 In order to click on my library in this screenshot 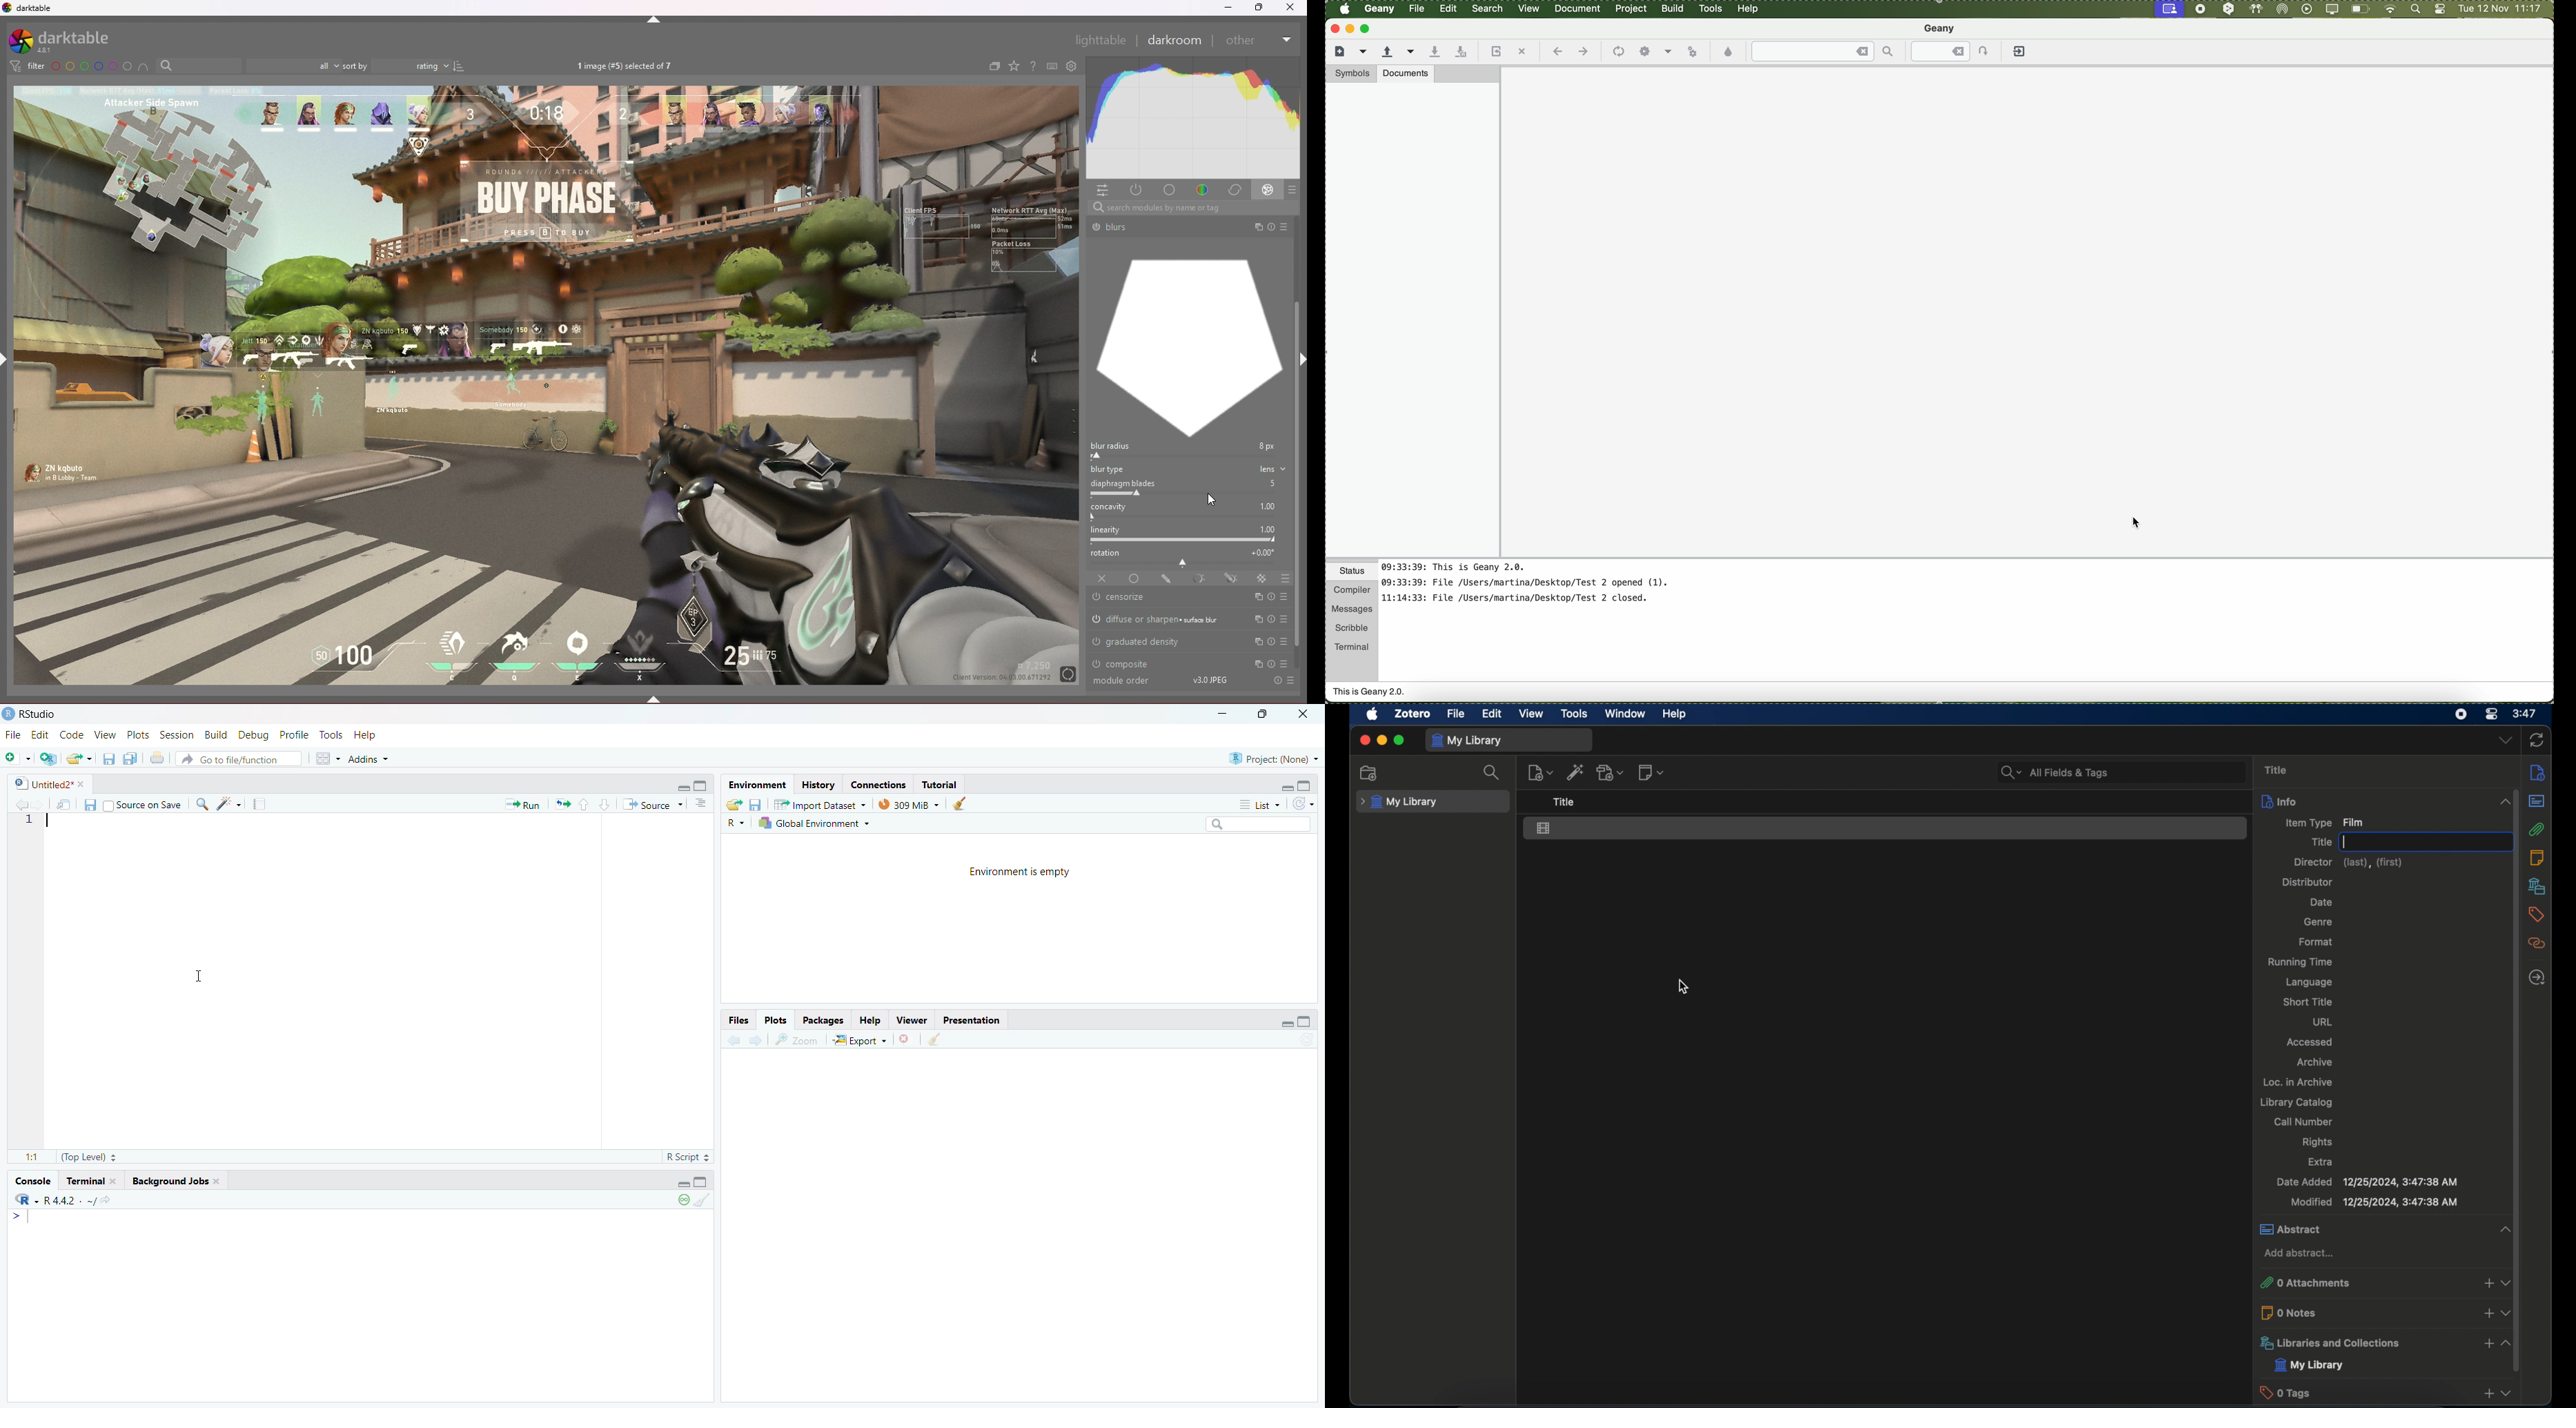, I will do `click(1399, 802)`.